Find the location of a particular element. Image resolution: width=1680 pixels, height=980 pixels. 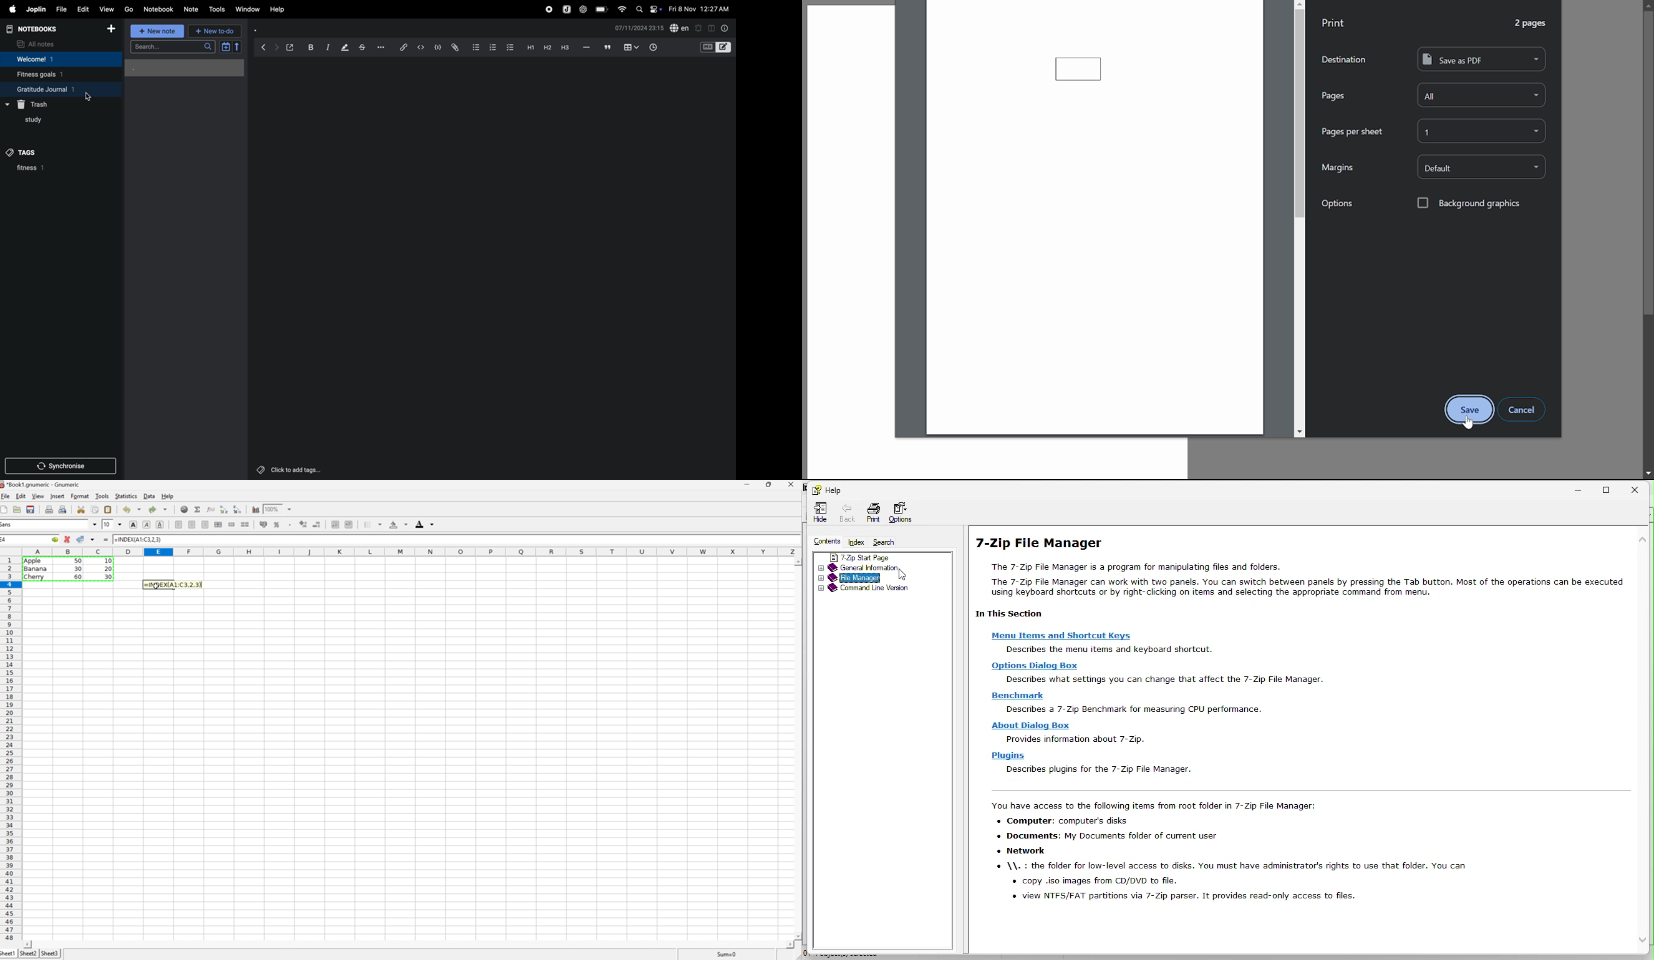

decrease indent is located at coordinates (335, 525).